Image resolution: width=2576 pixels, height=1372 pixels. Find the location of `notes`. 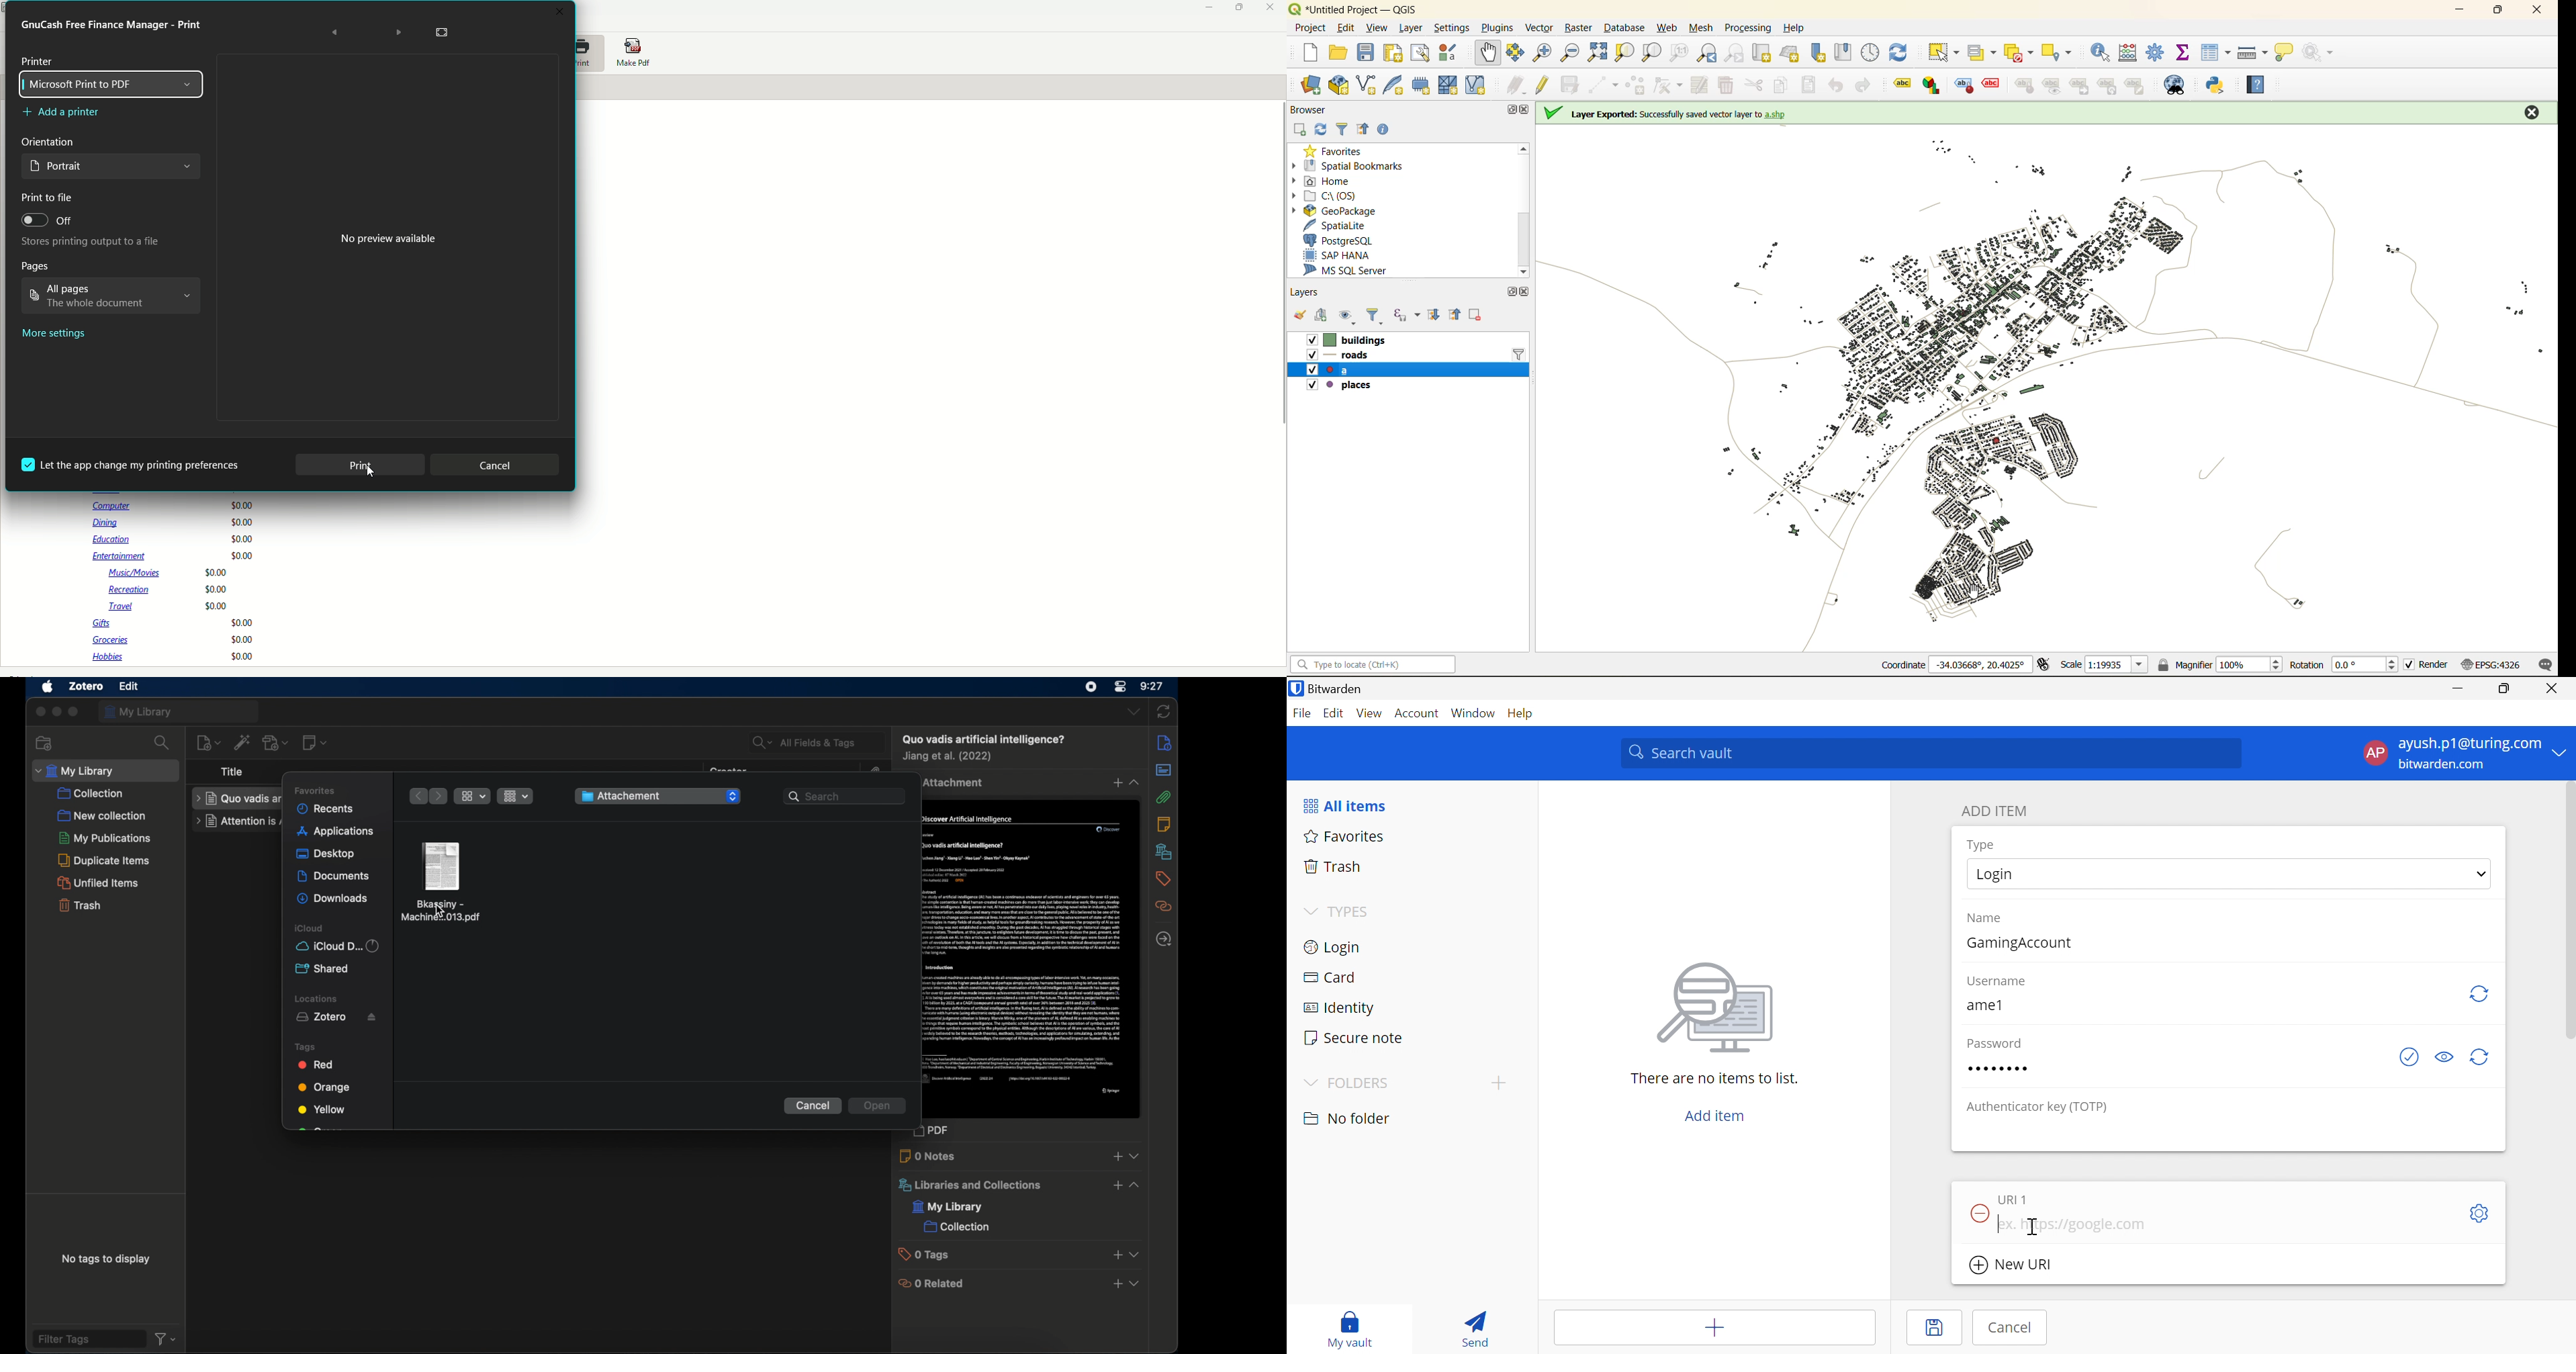

notes is located at coordinates (1164, 824).